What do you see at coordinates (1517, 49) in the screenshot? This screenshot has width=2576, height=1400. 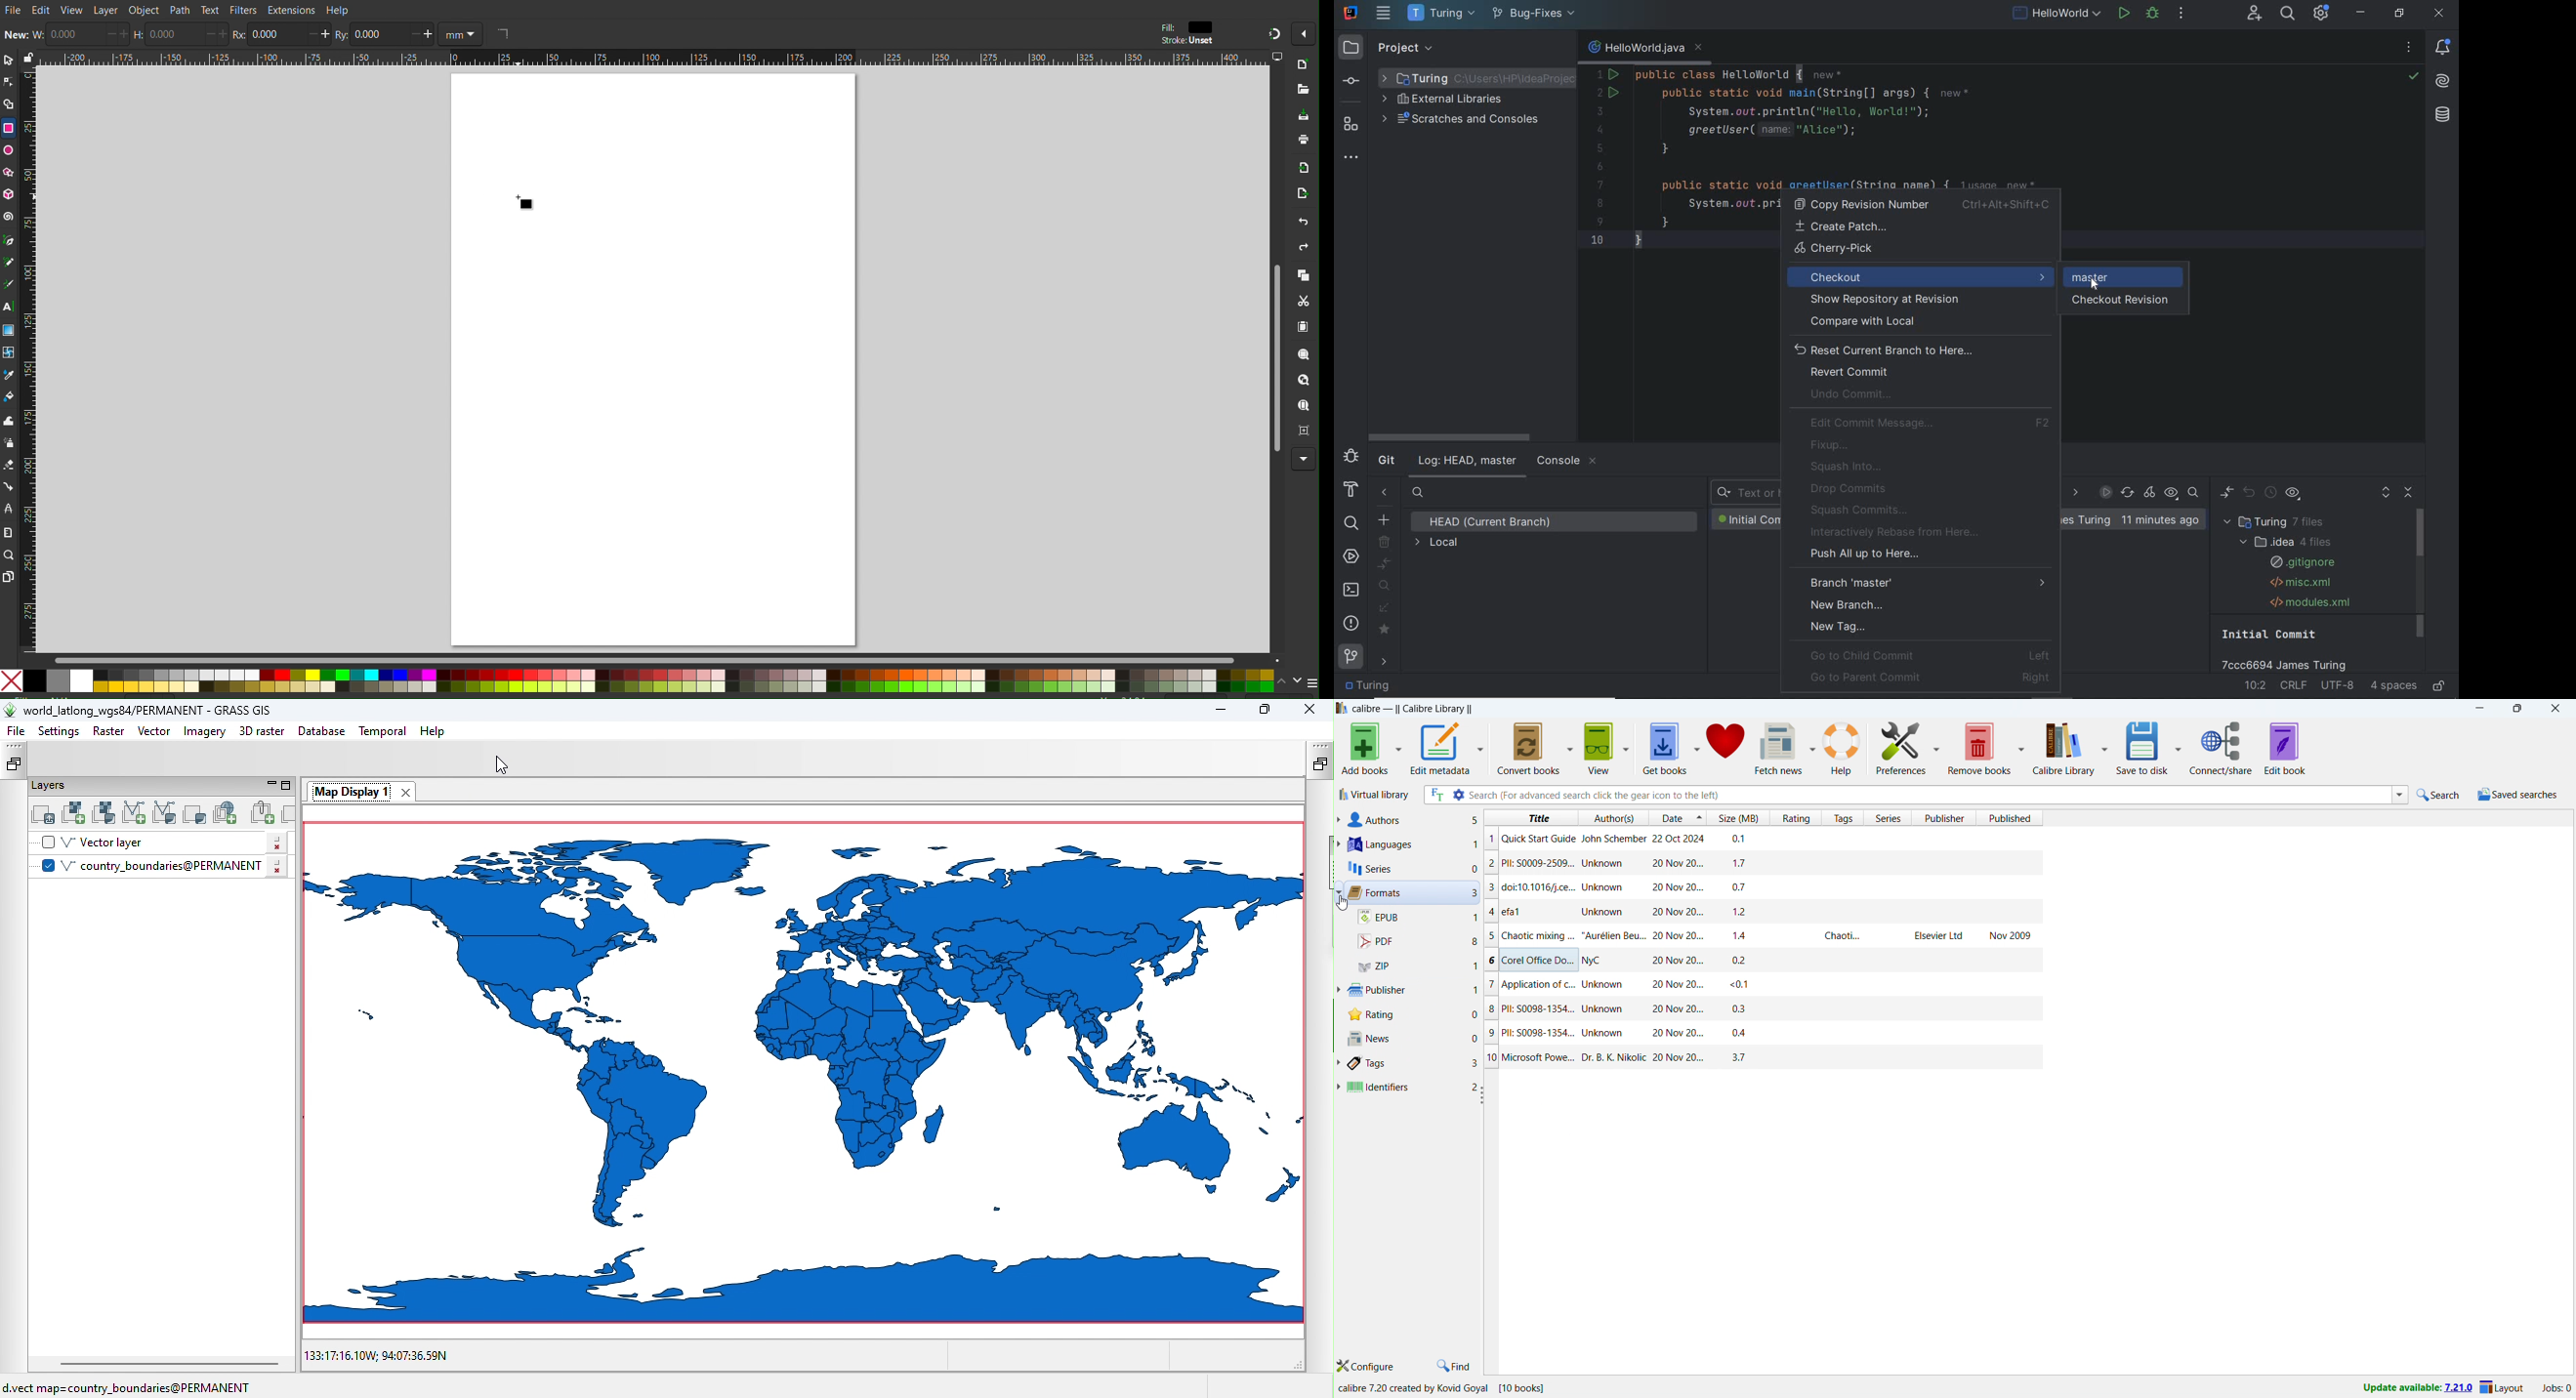 I see `collapse` at bounding box center [1517, 49].